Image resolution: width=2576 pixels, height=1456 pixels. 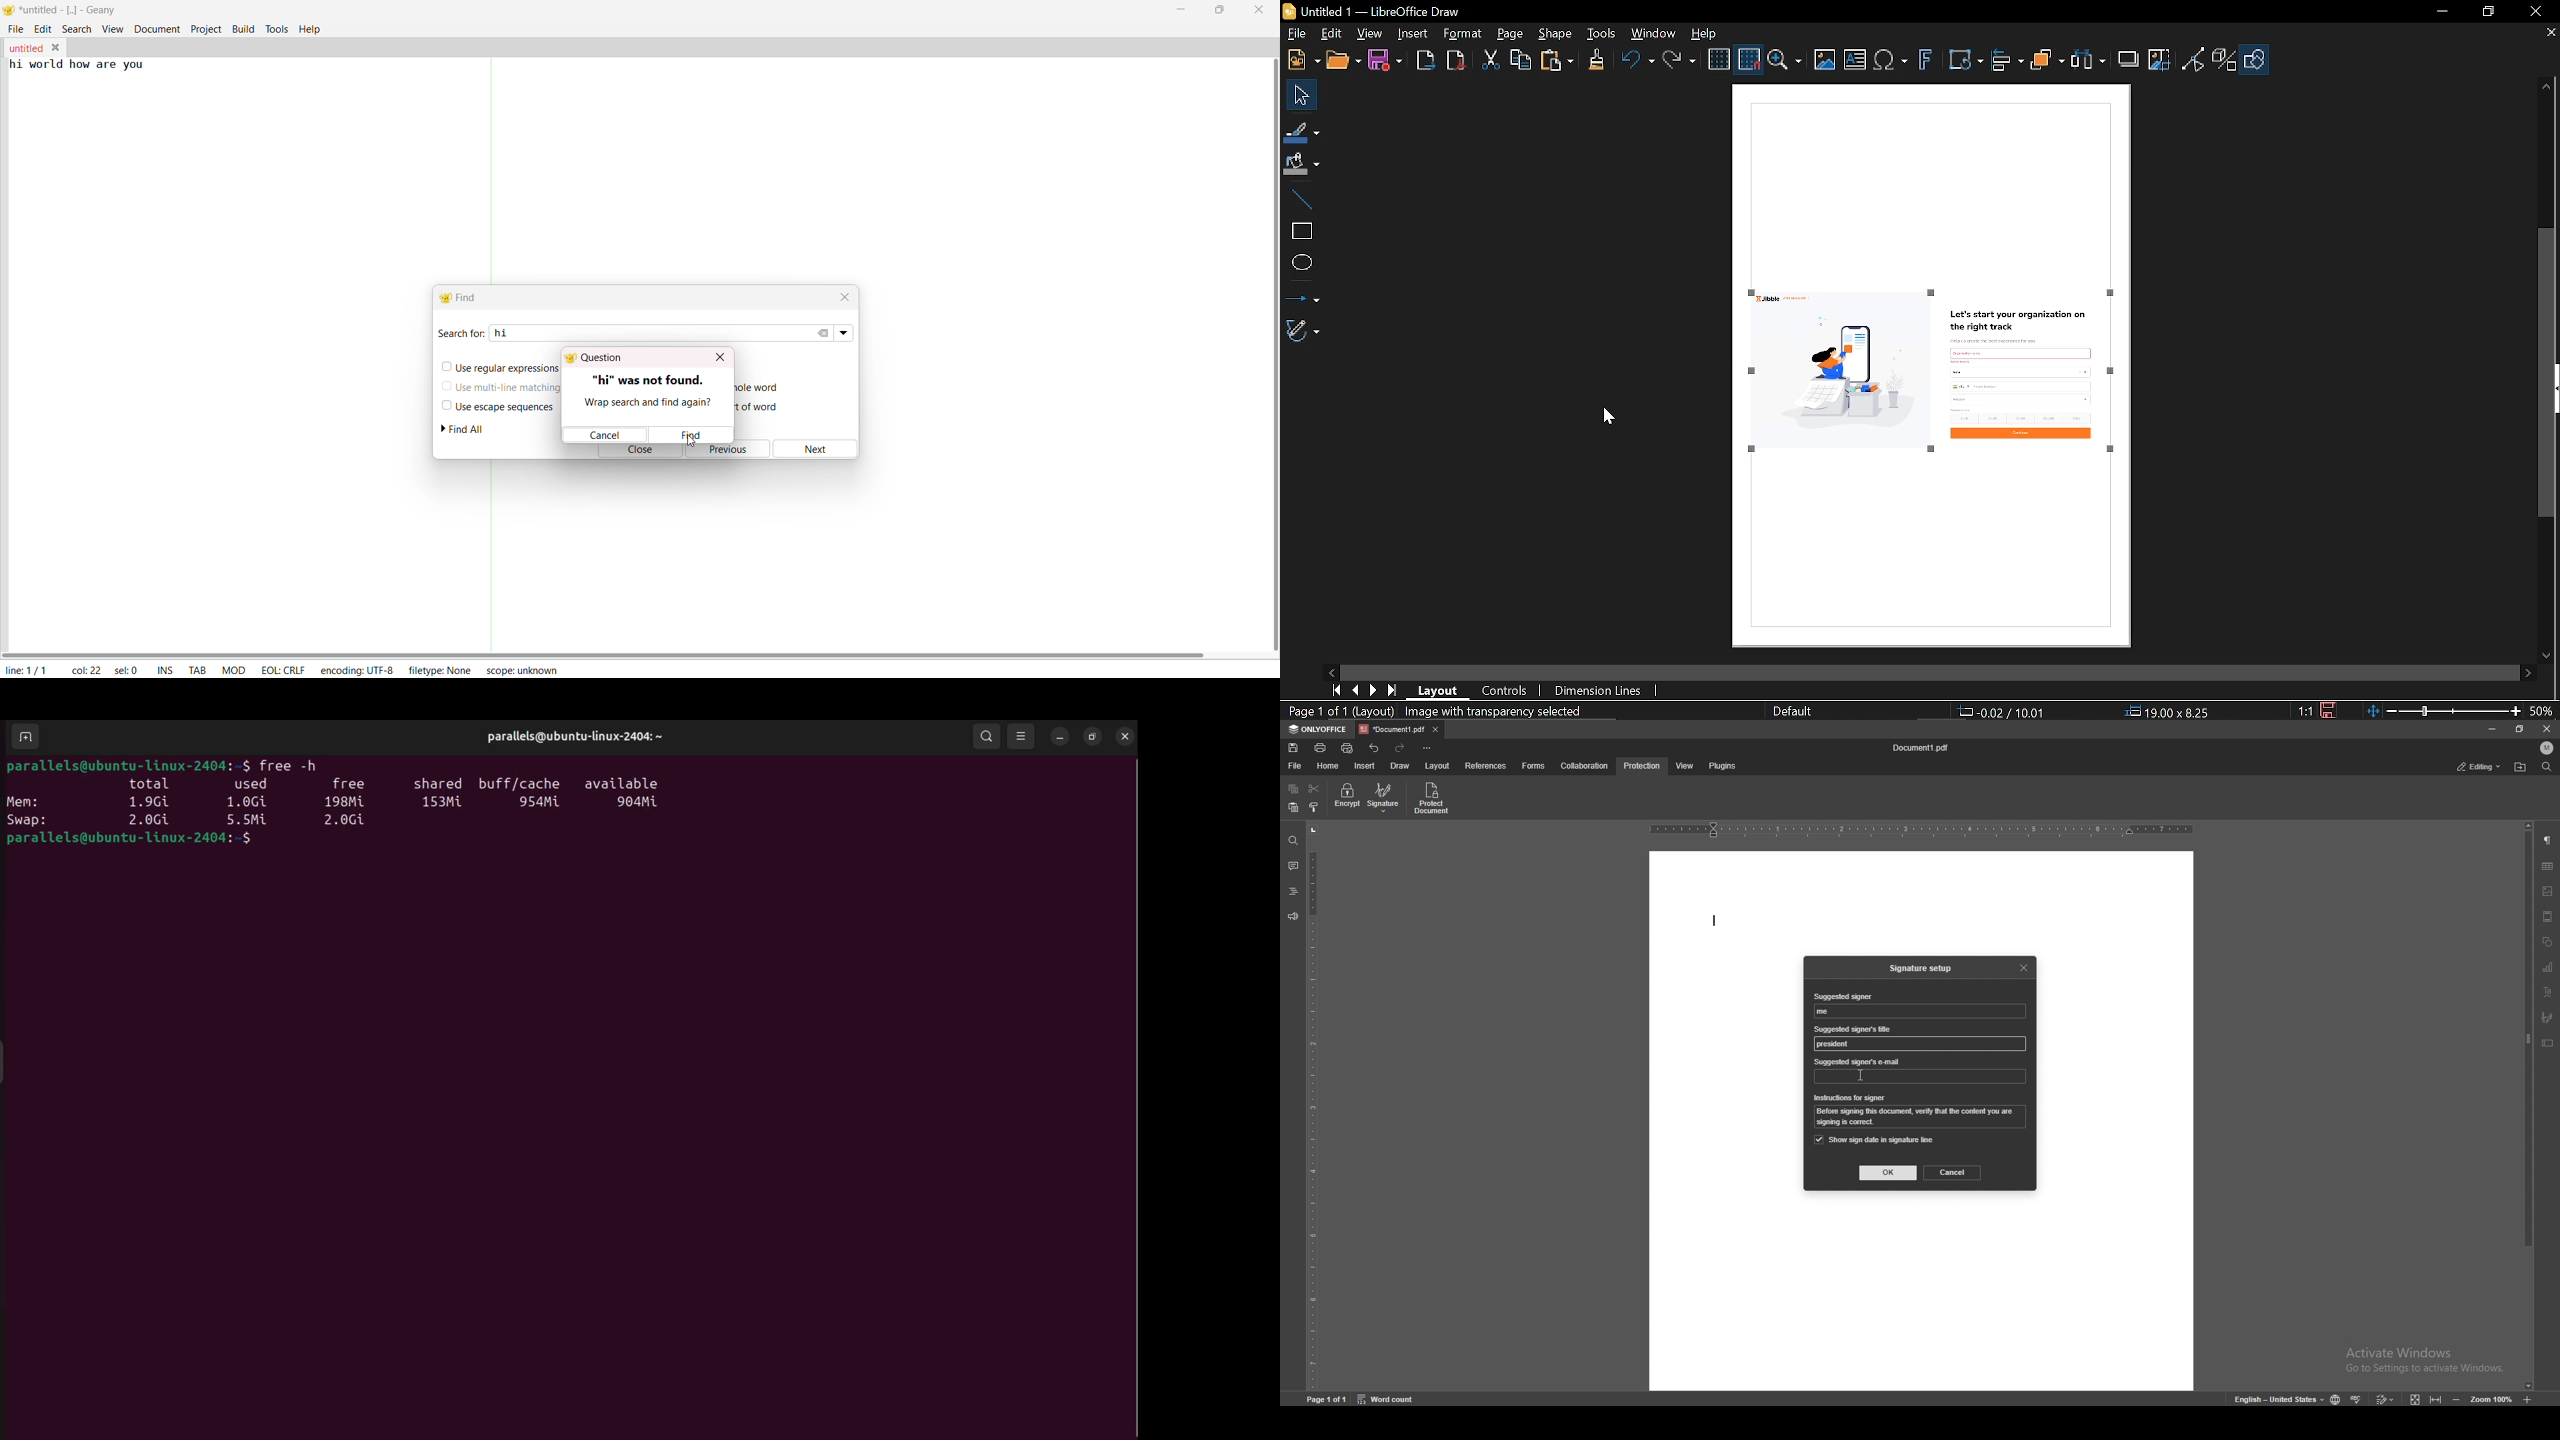 What do you see at coordinates (1385, 797) in the screenshot?
I see `signature` at bounding box center [1385, 797].